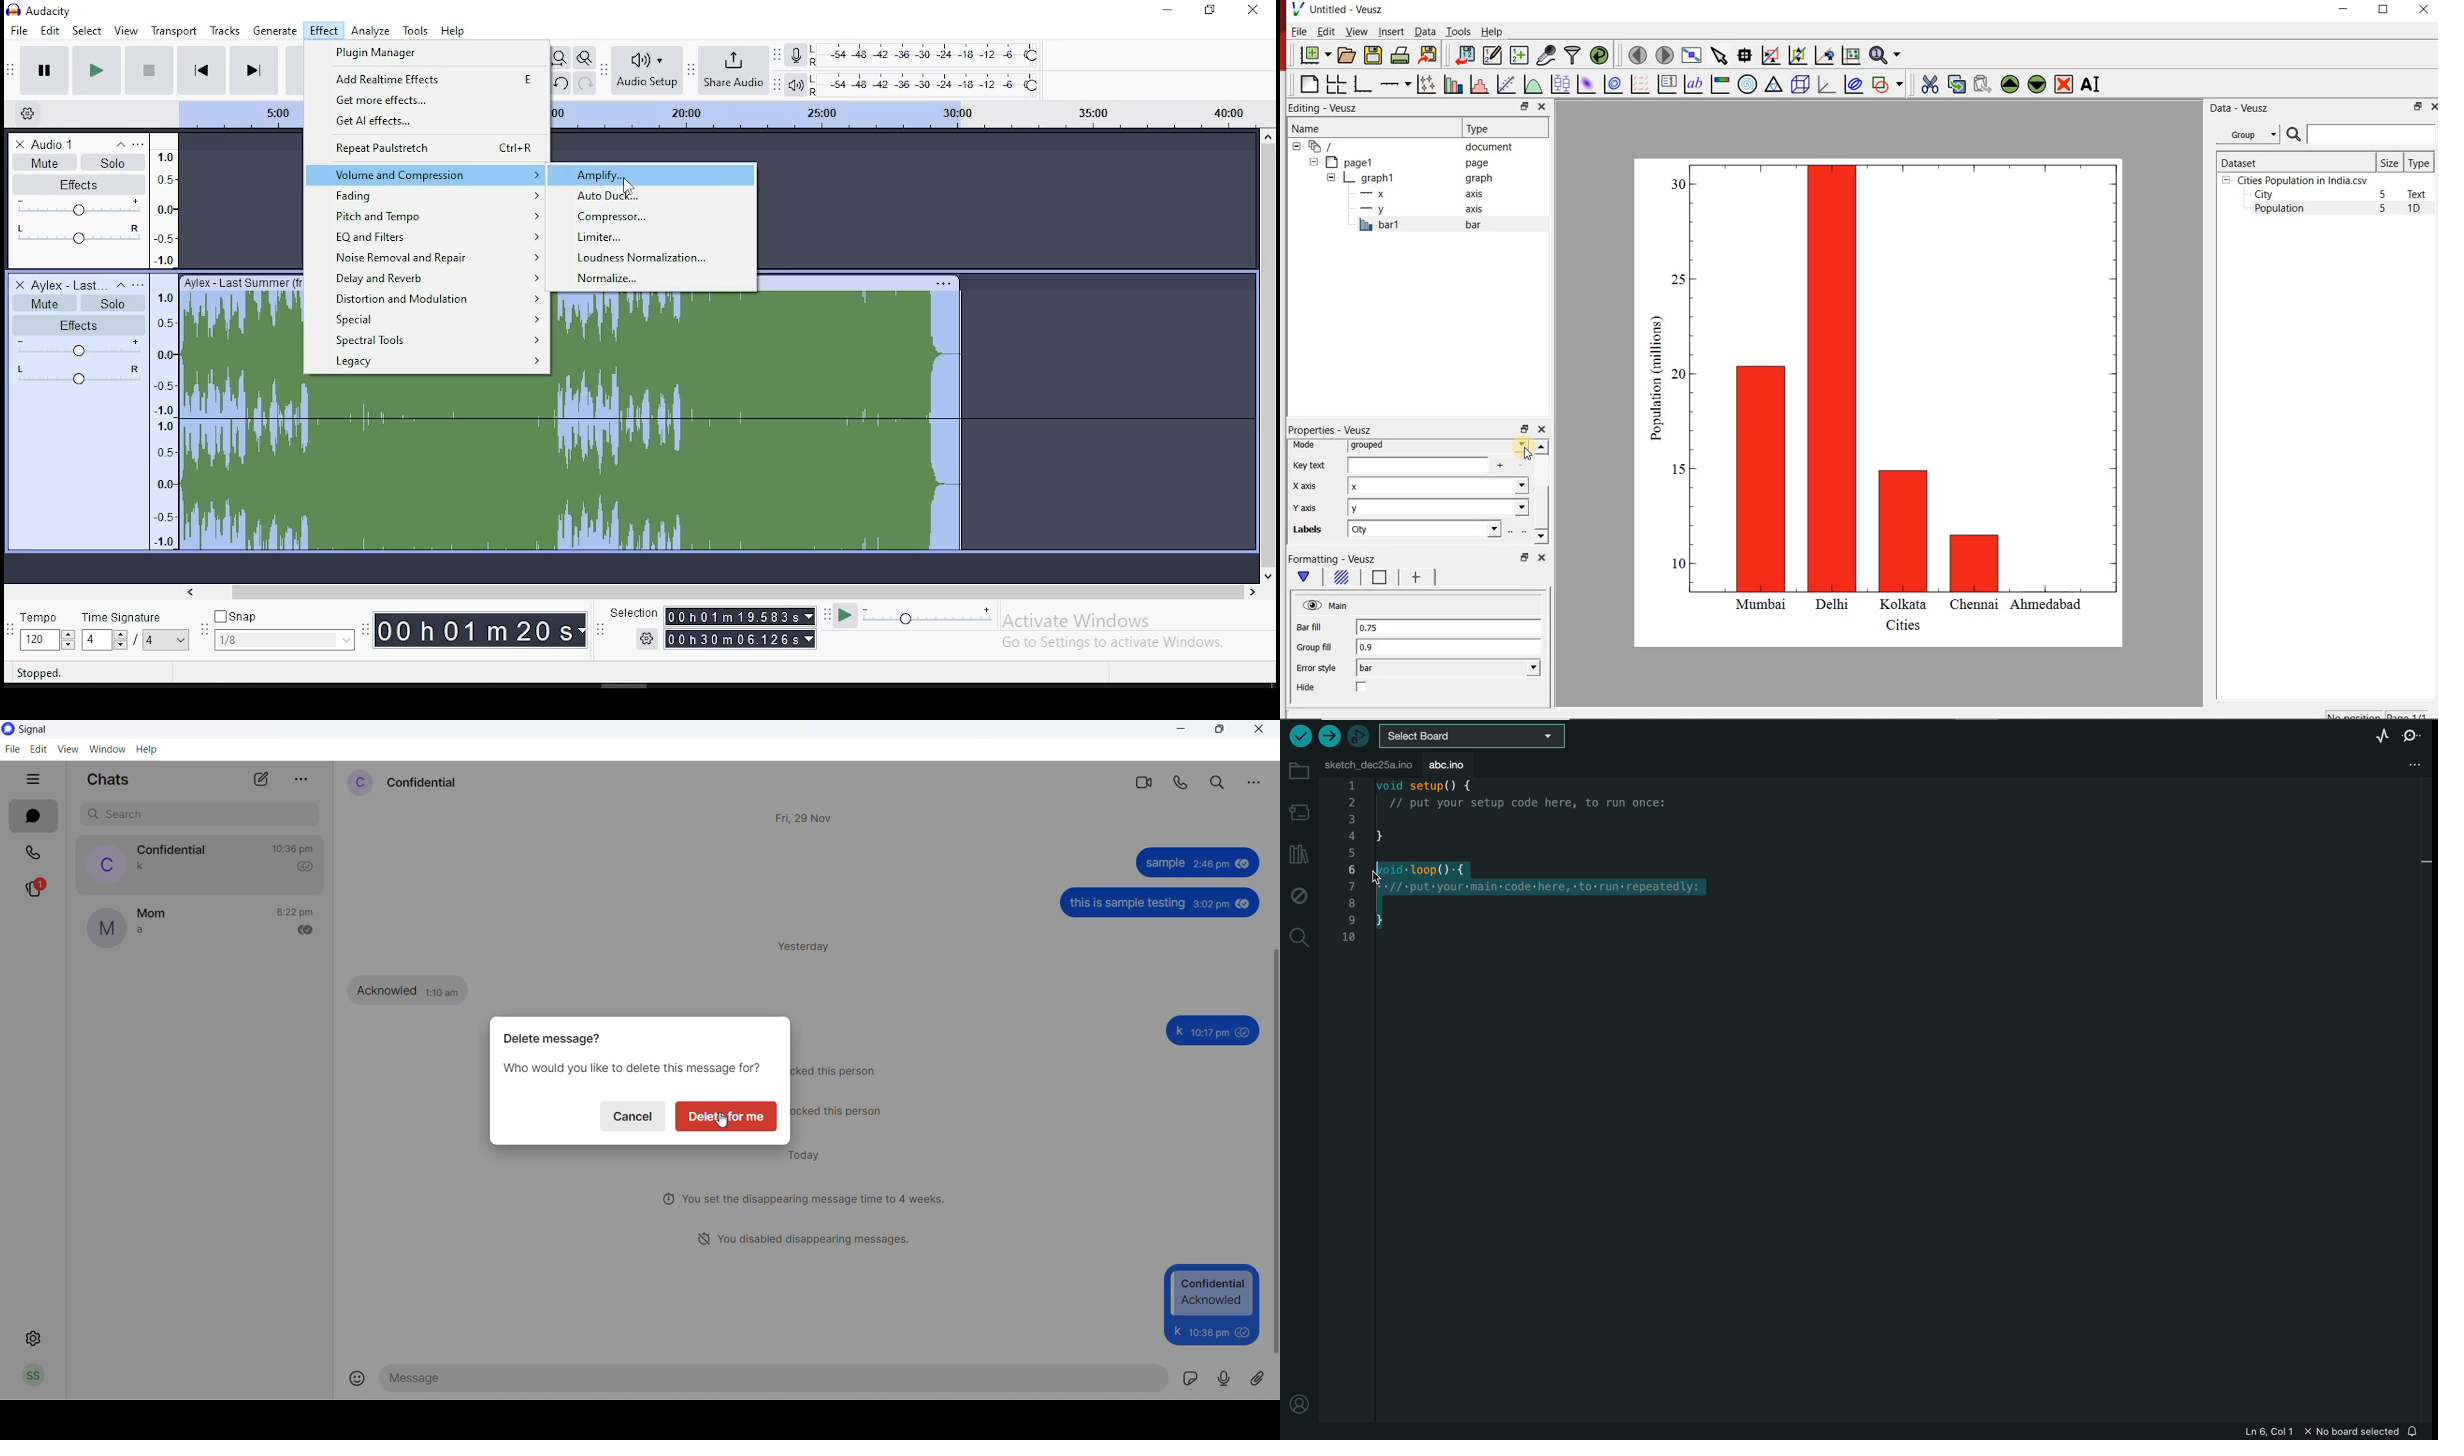  What do you see at coordinates (2420, 194) in the screenshot?
I see `Text` at bounding box center [2420, 194].